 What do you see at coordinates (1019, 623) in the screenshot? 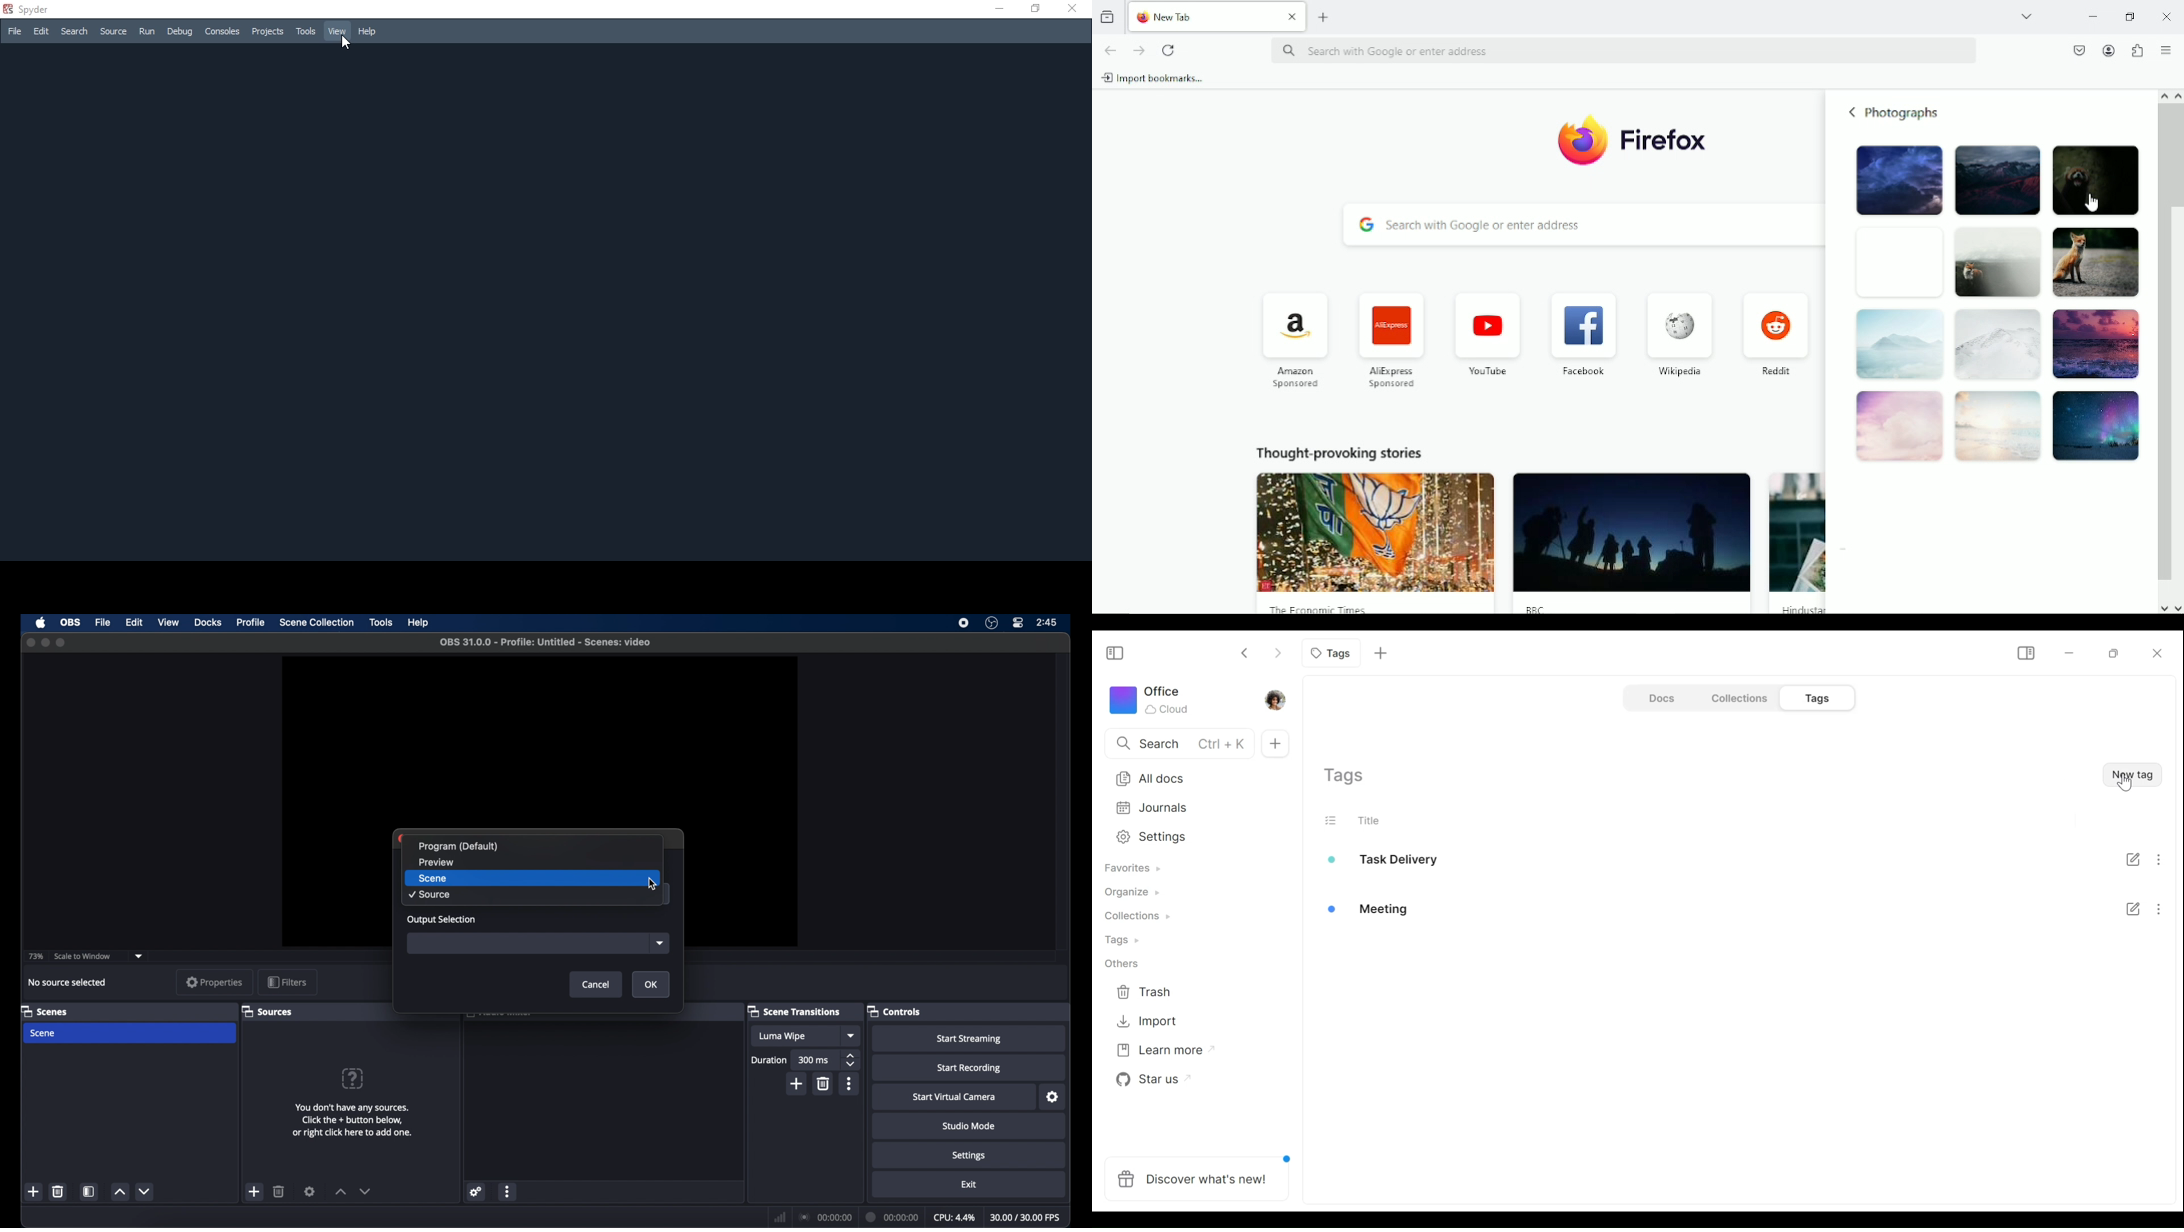
I see `control center` at bounding box center [1019, 623].